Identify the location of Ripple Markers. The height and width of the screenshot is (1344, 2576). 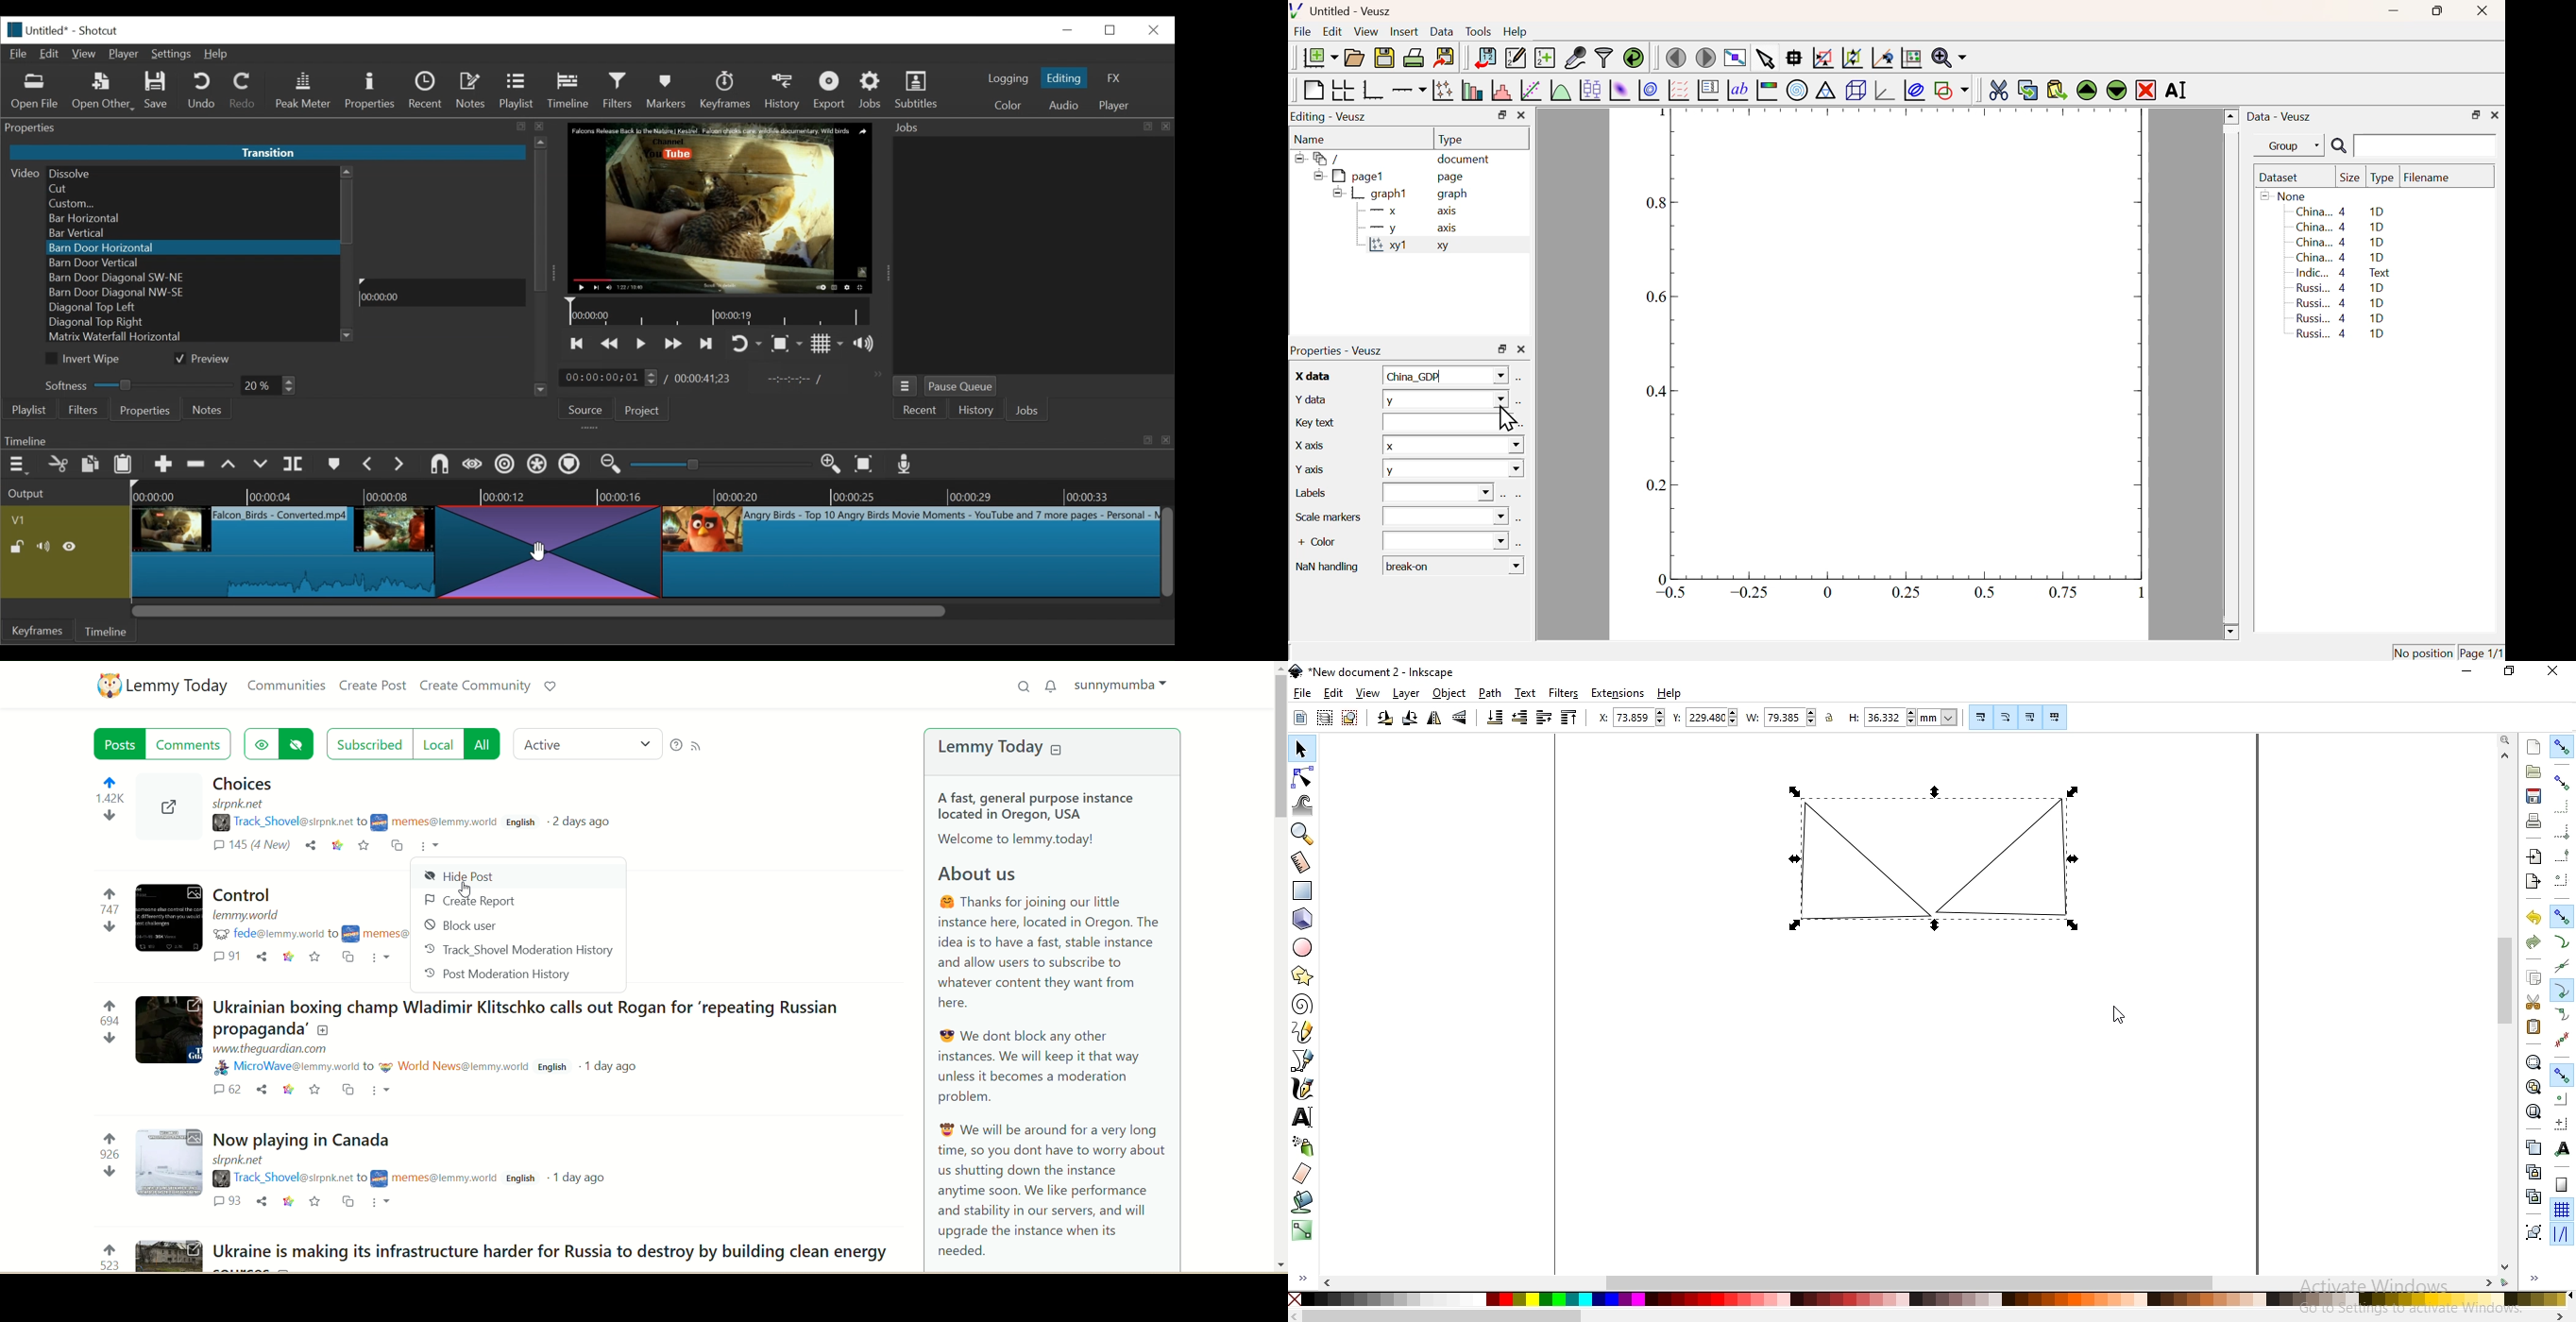
(572, 465).